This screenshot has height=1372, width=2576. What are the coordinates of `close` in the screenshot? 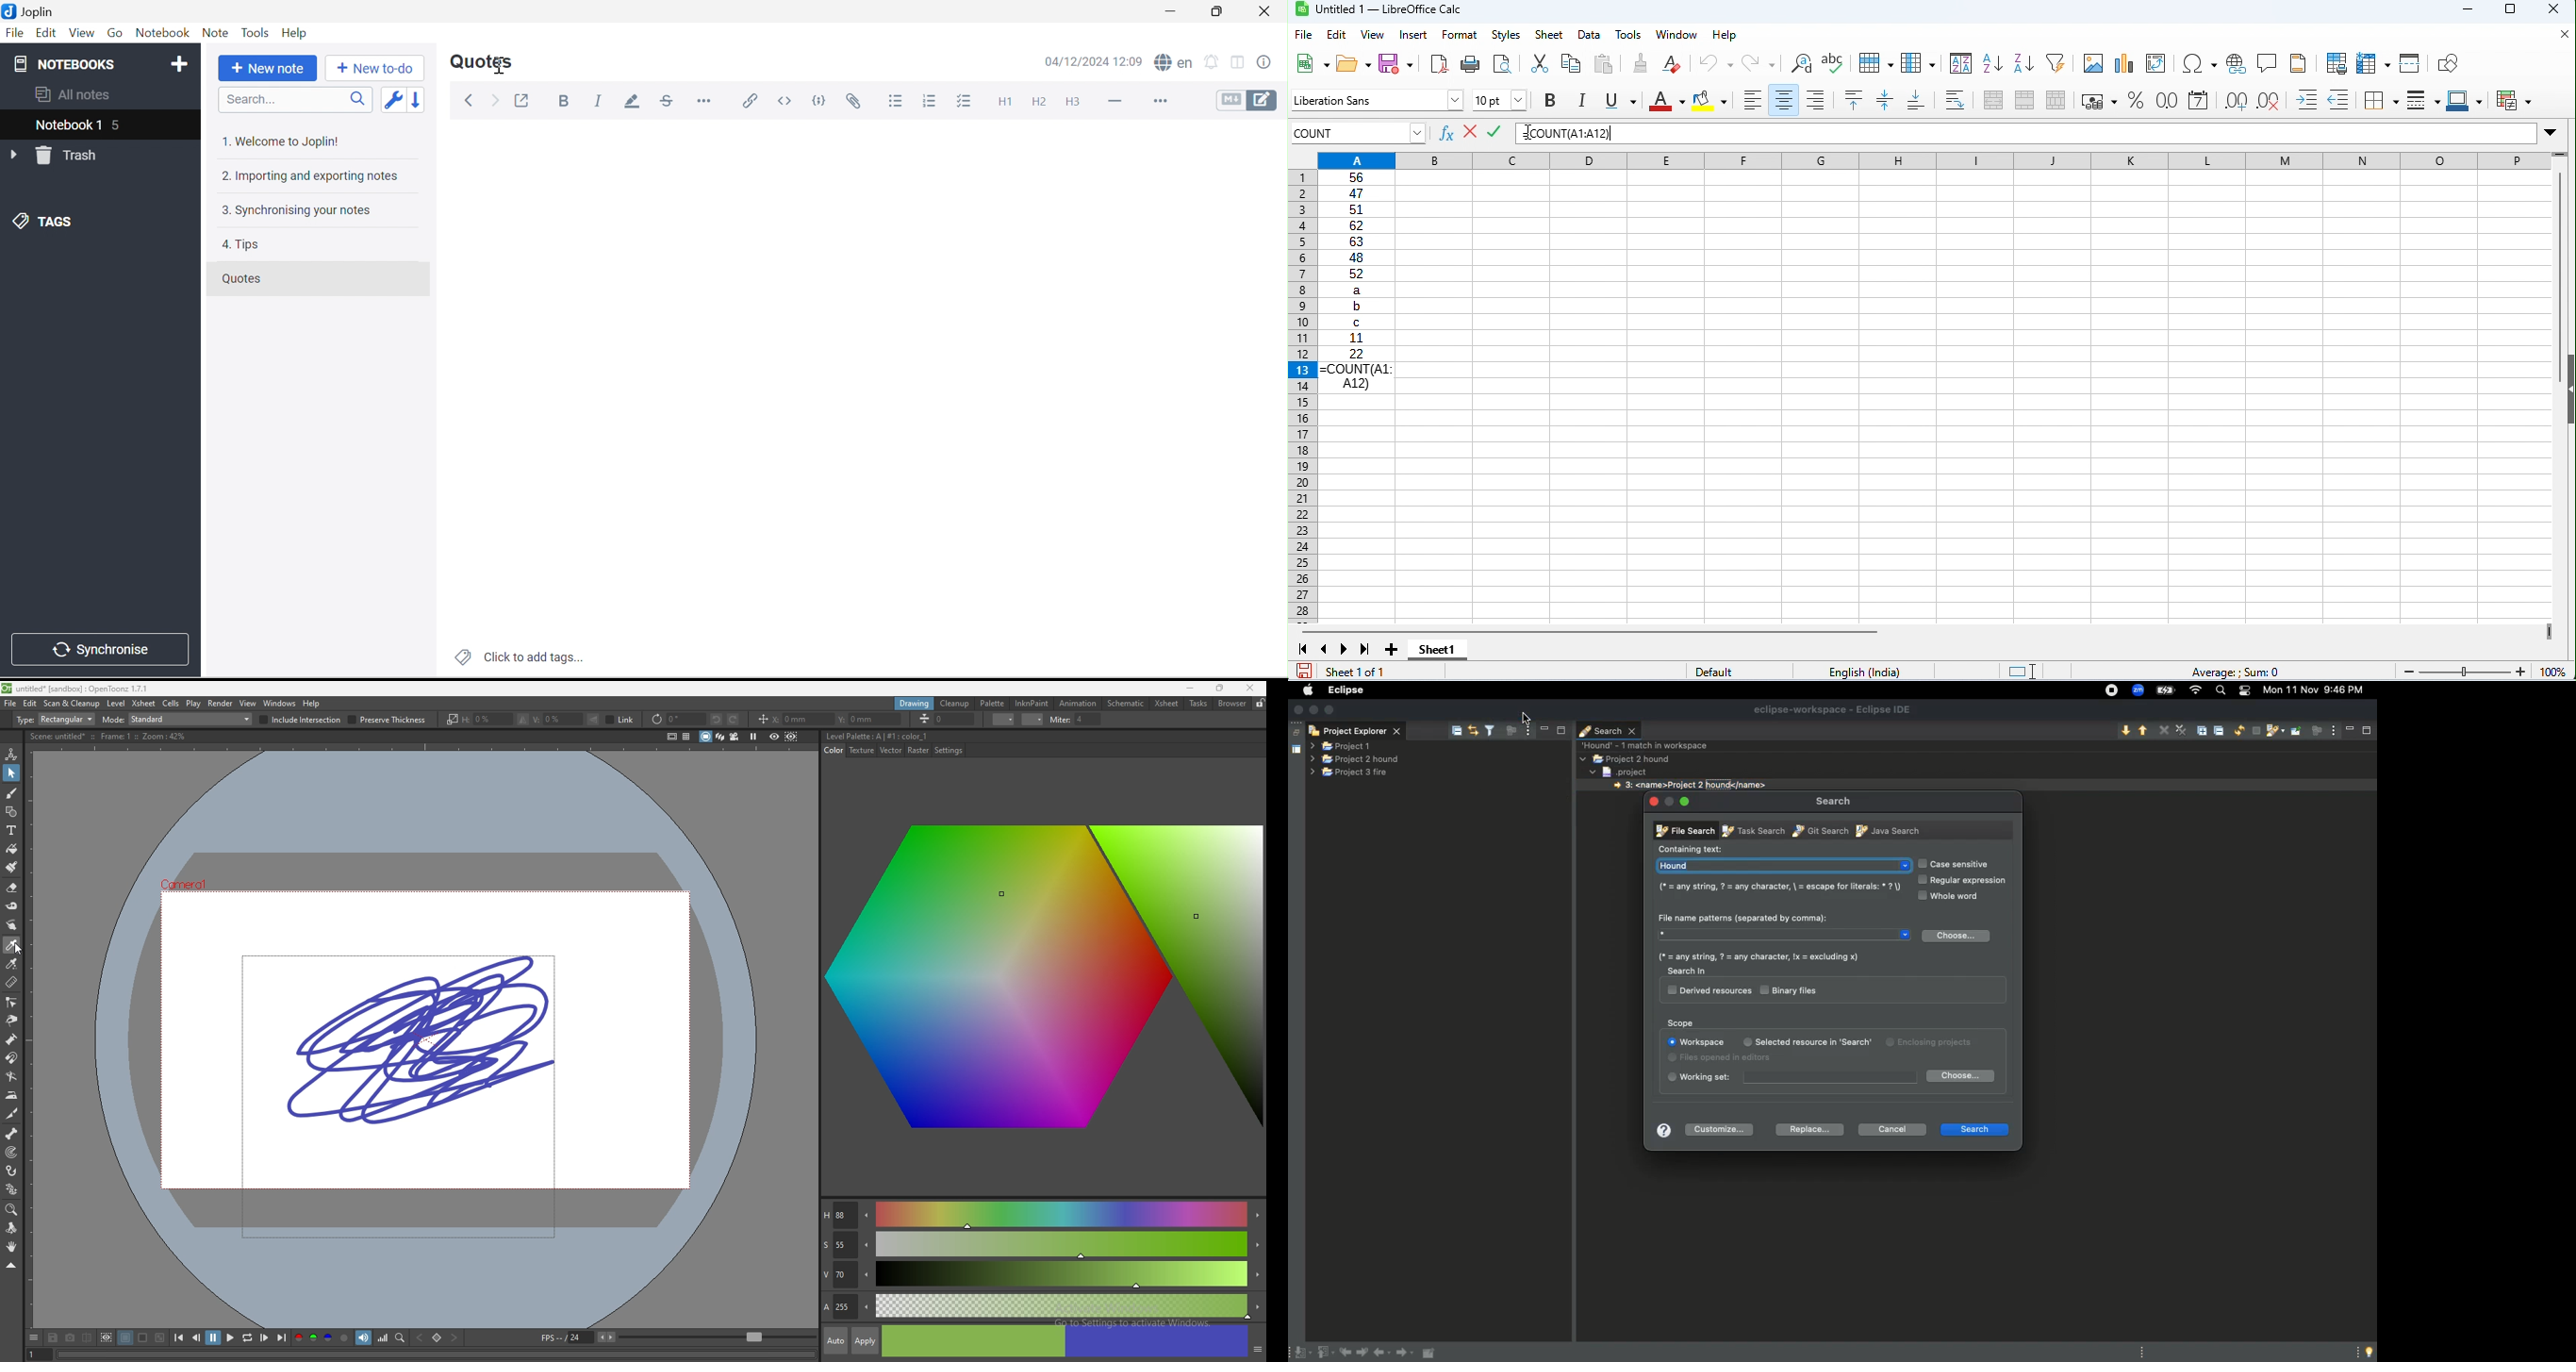 It's located at (2555, 10).